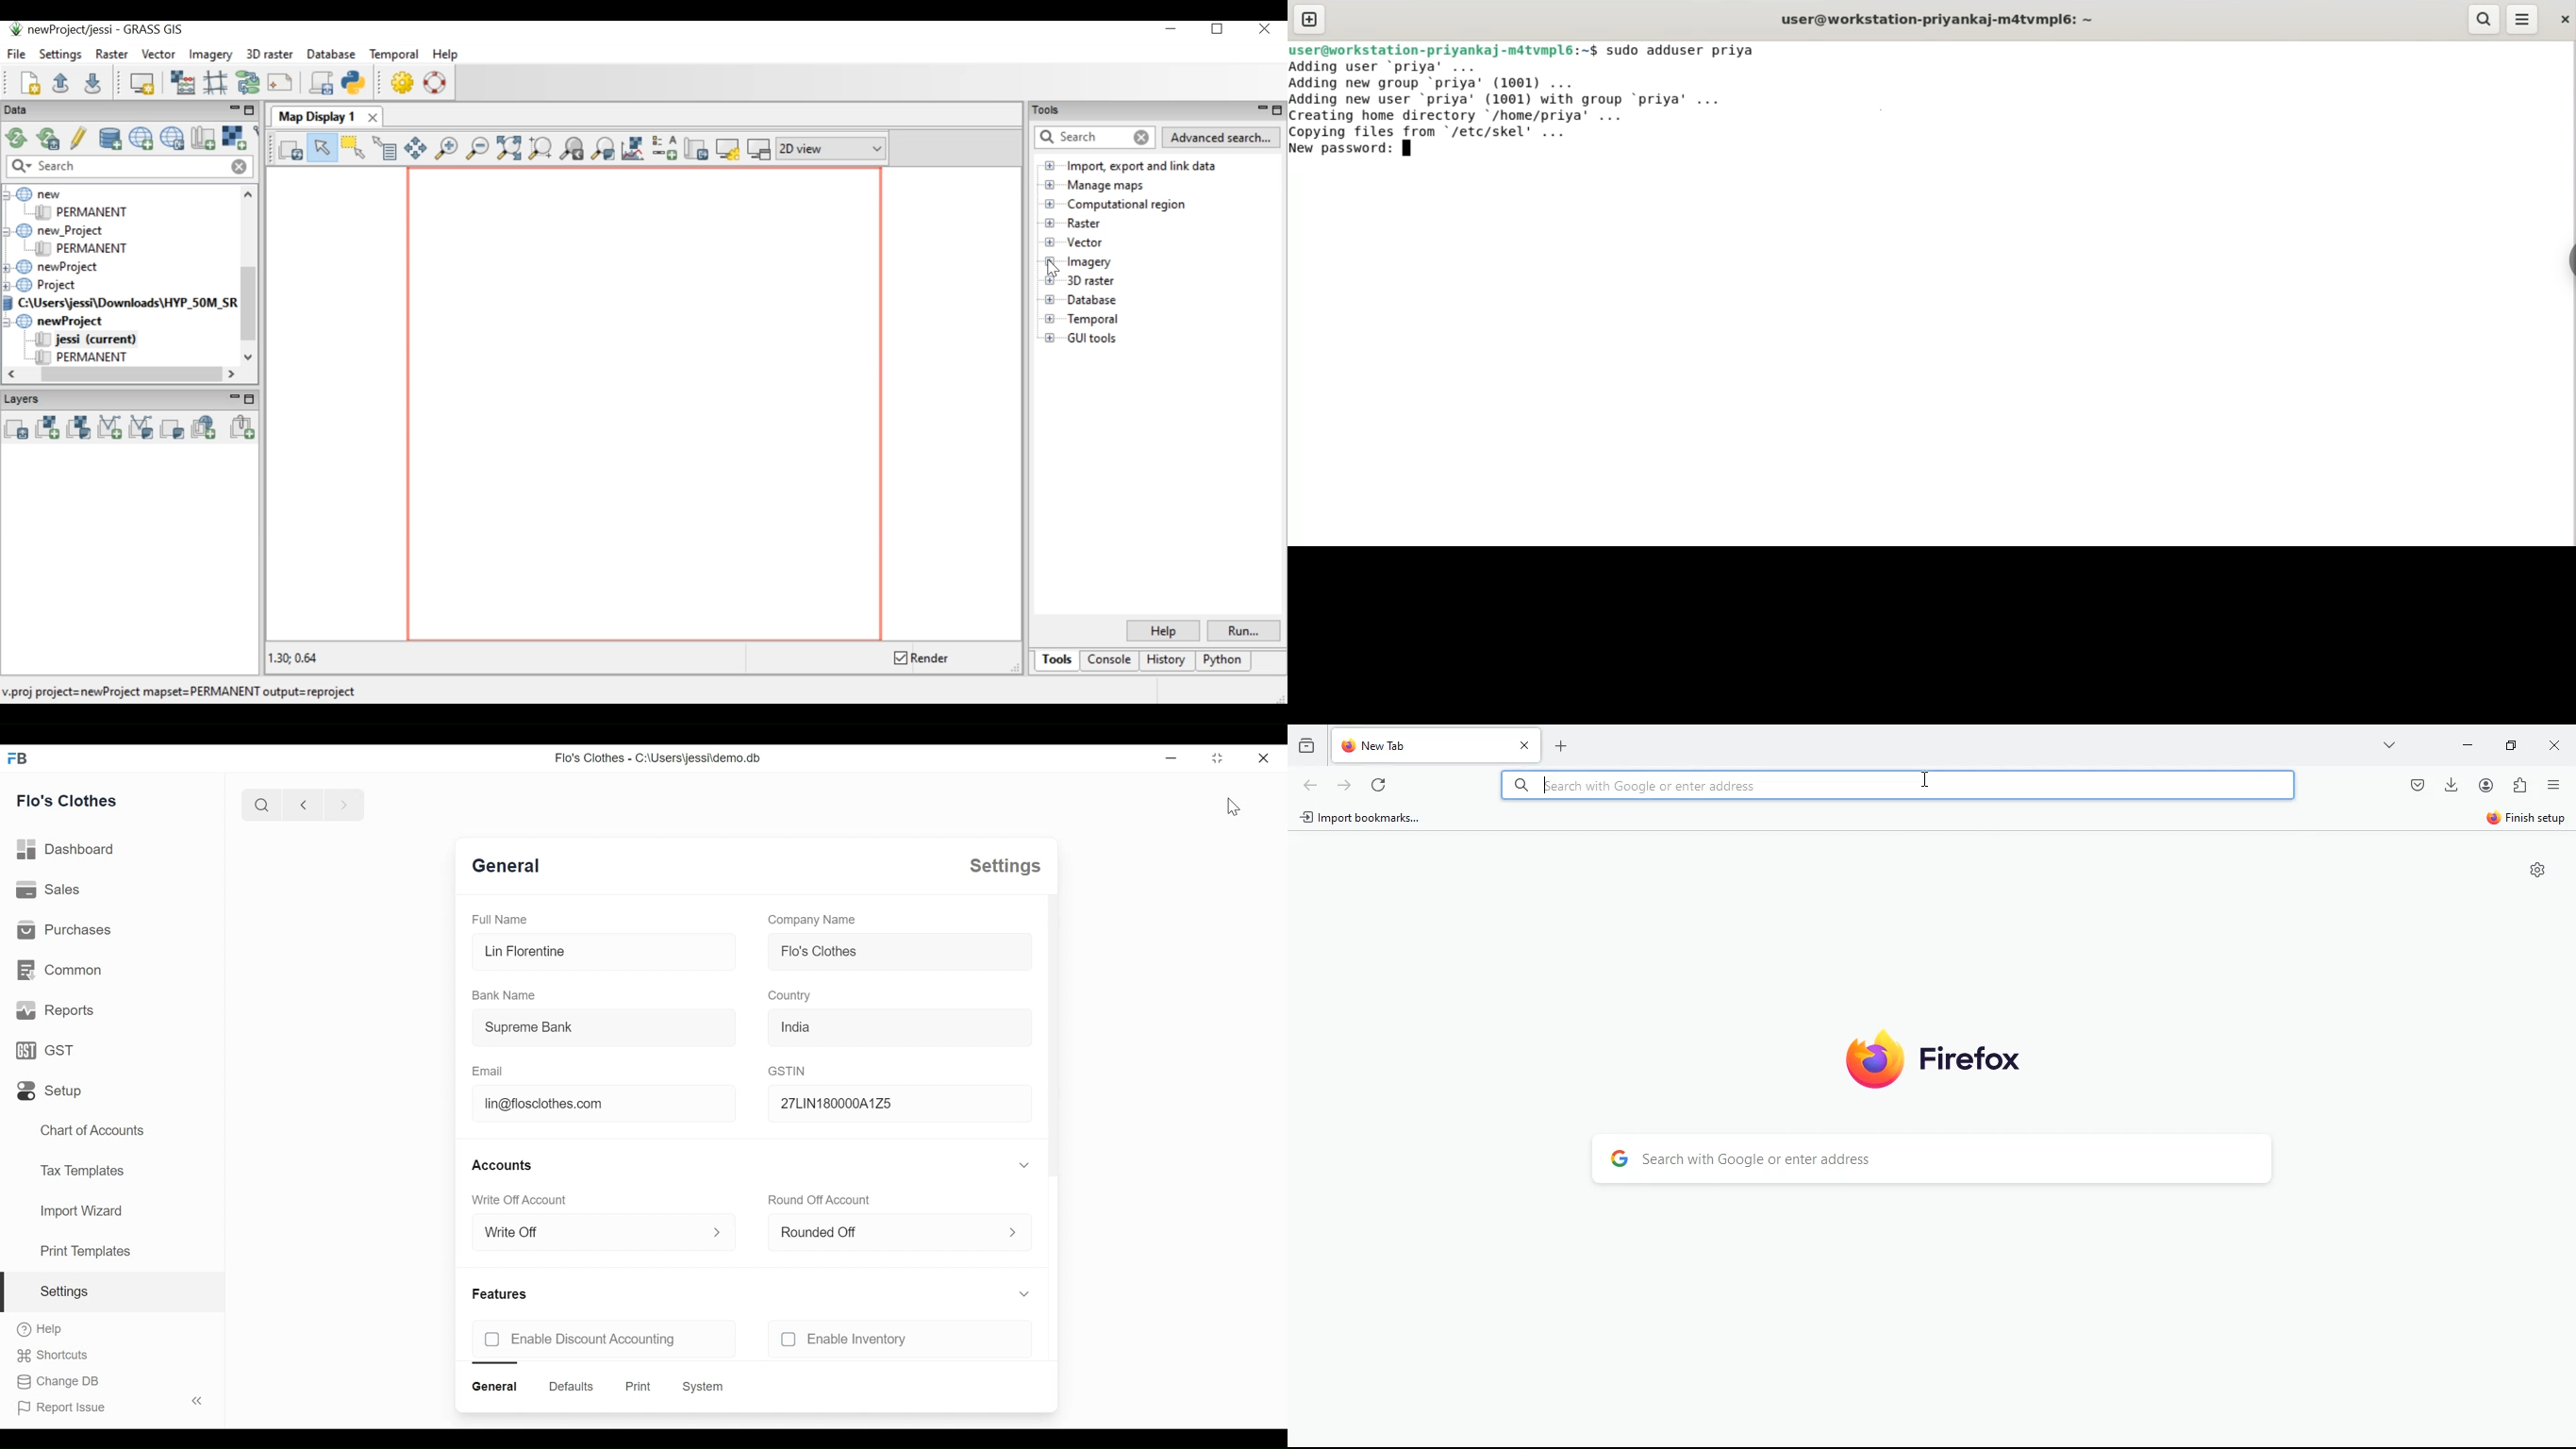 The width and height of the screenshot is (2576, 1456). Describe the element at coordinates (86, 1251) in the screenshot. I see `print templates` at that location.